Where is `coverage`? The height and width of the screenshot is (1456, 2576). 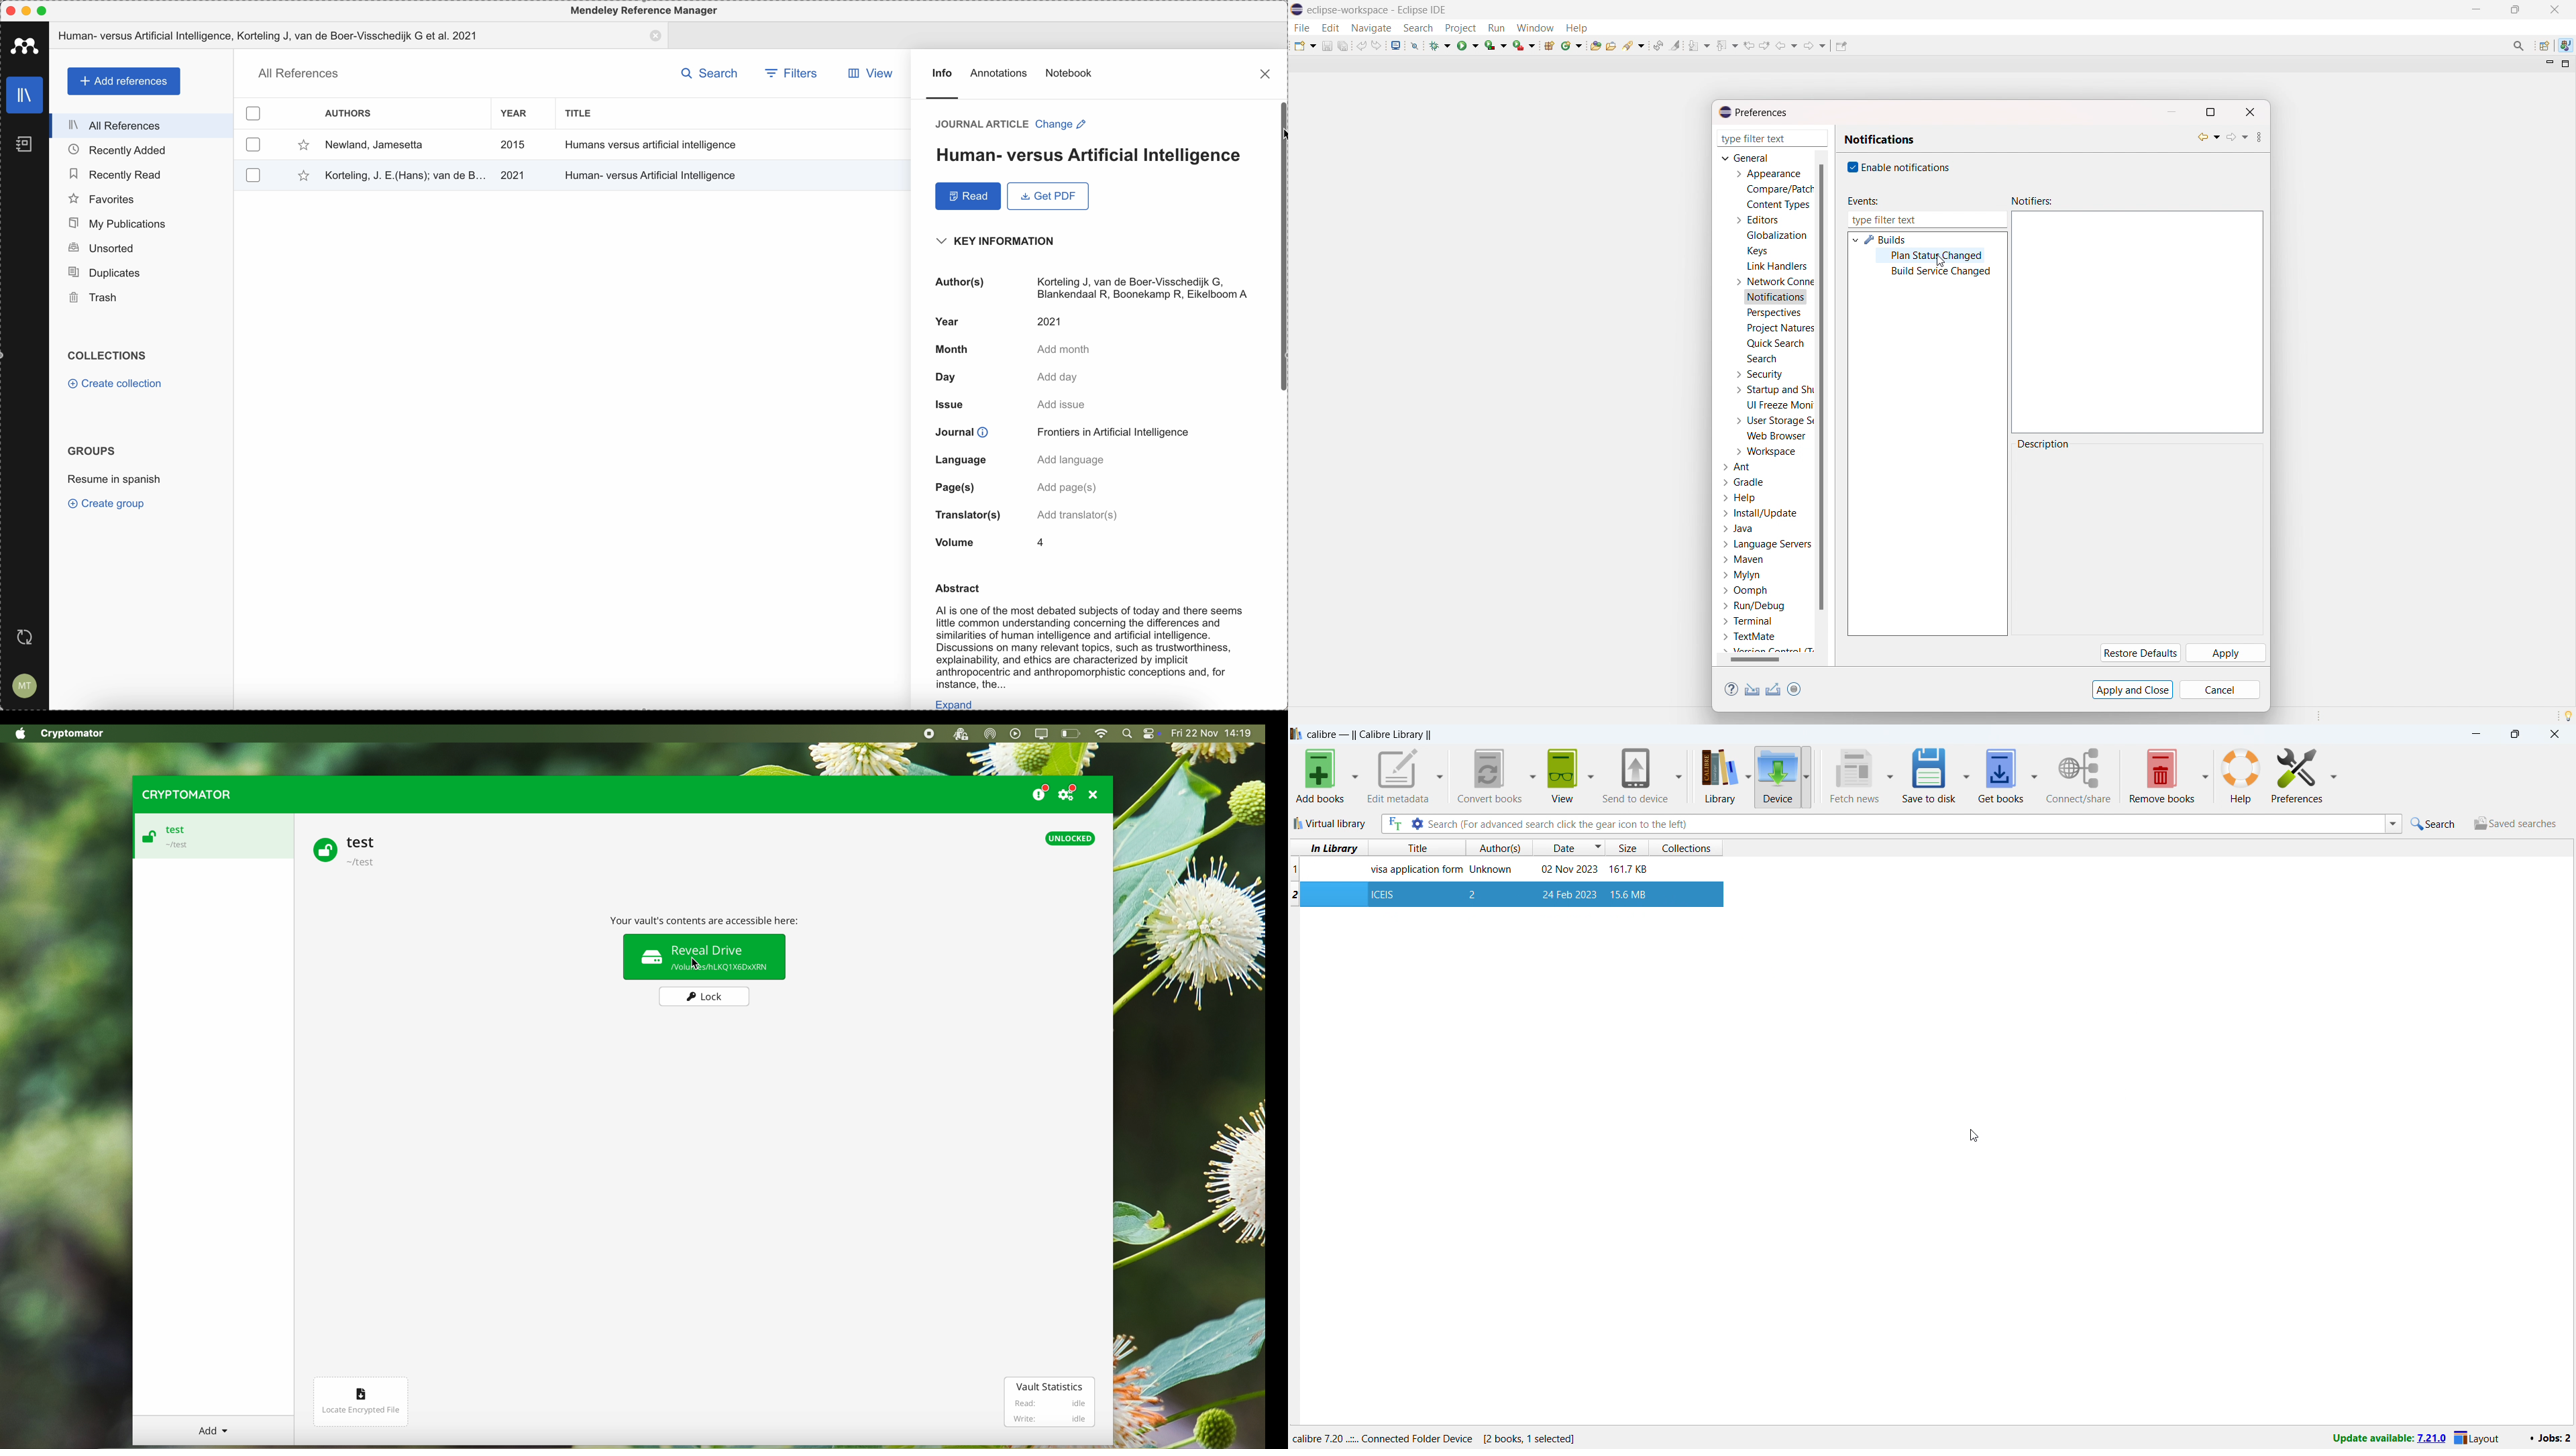 coverage is located at coordinates (1496, 45).